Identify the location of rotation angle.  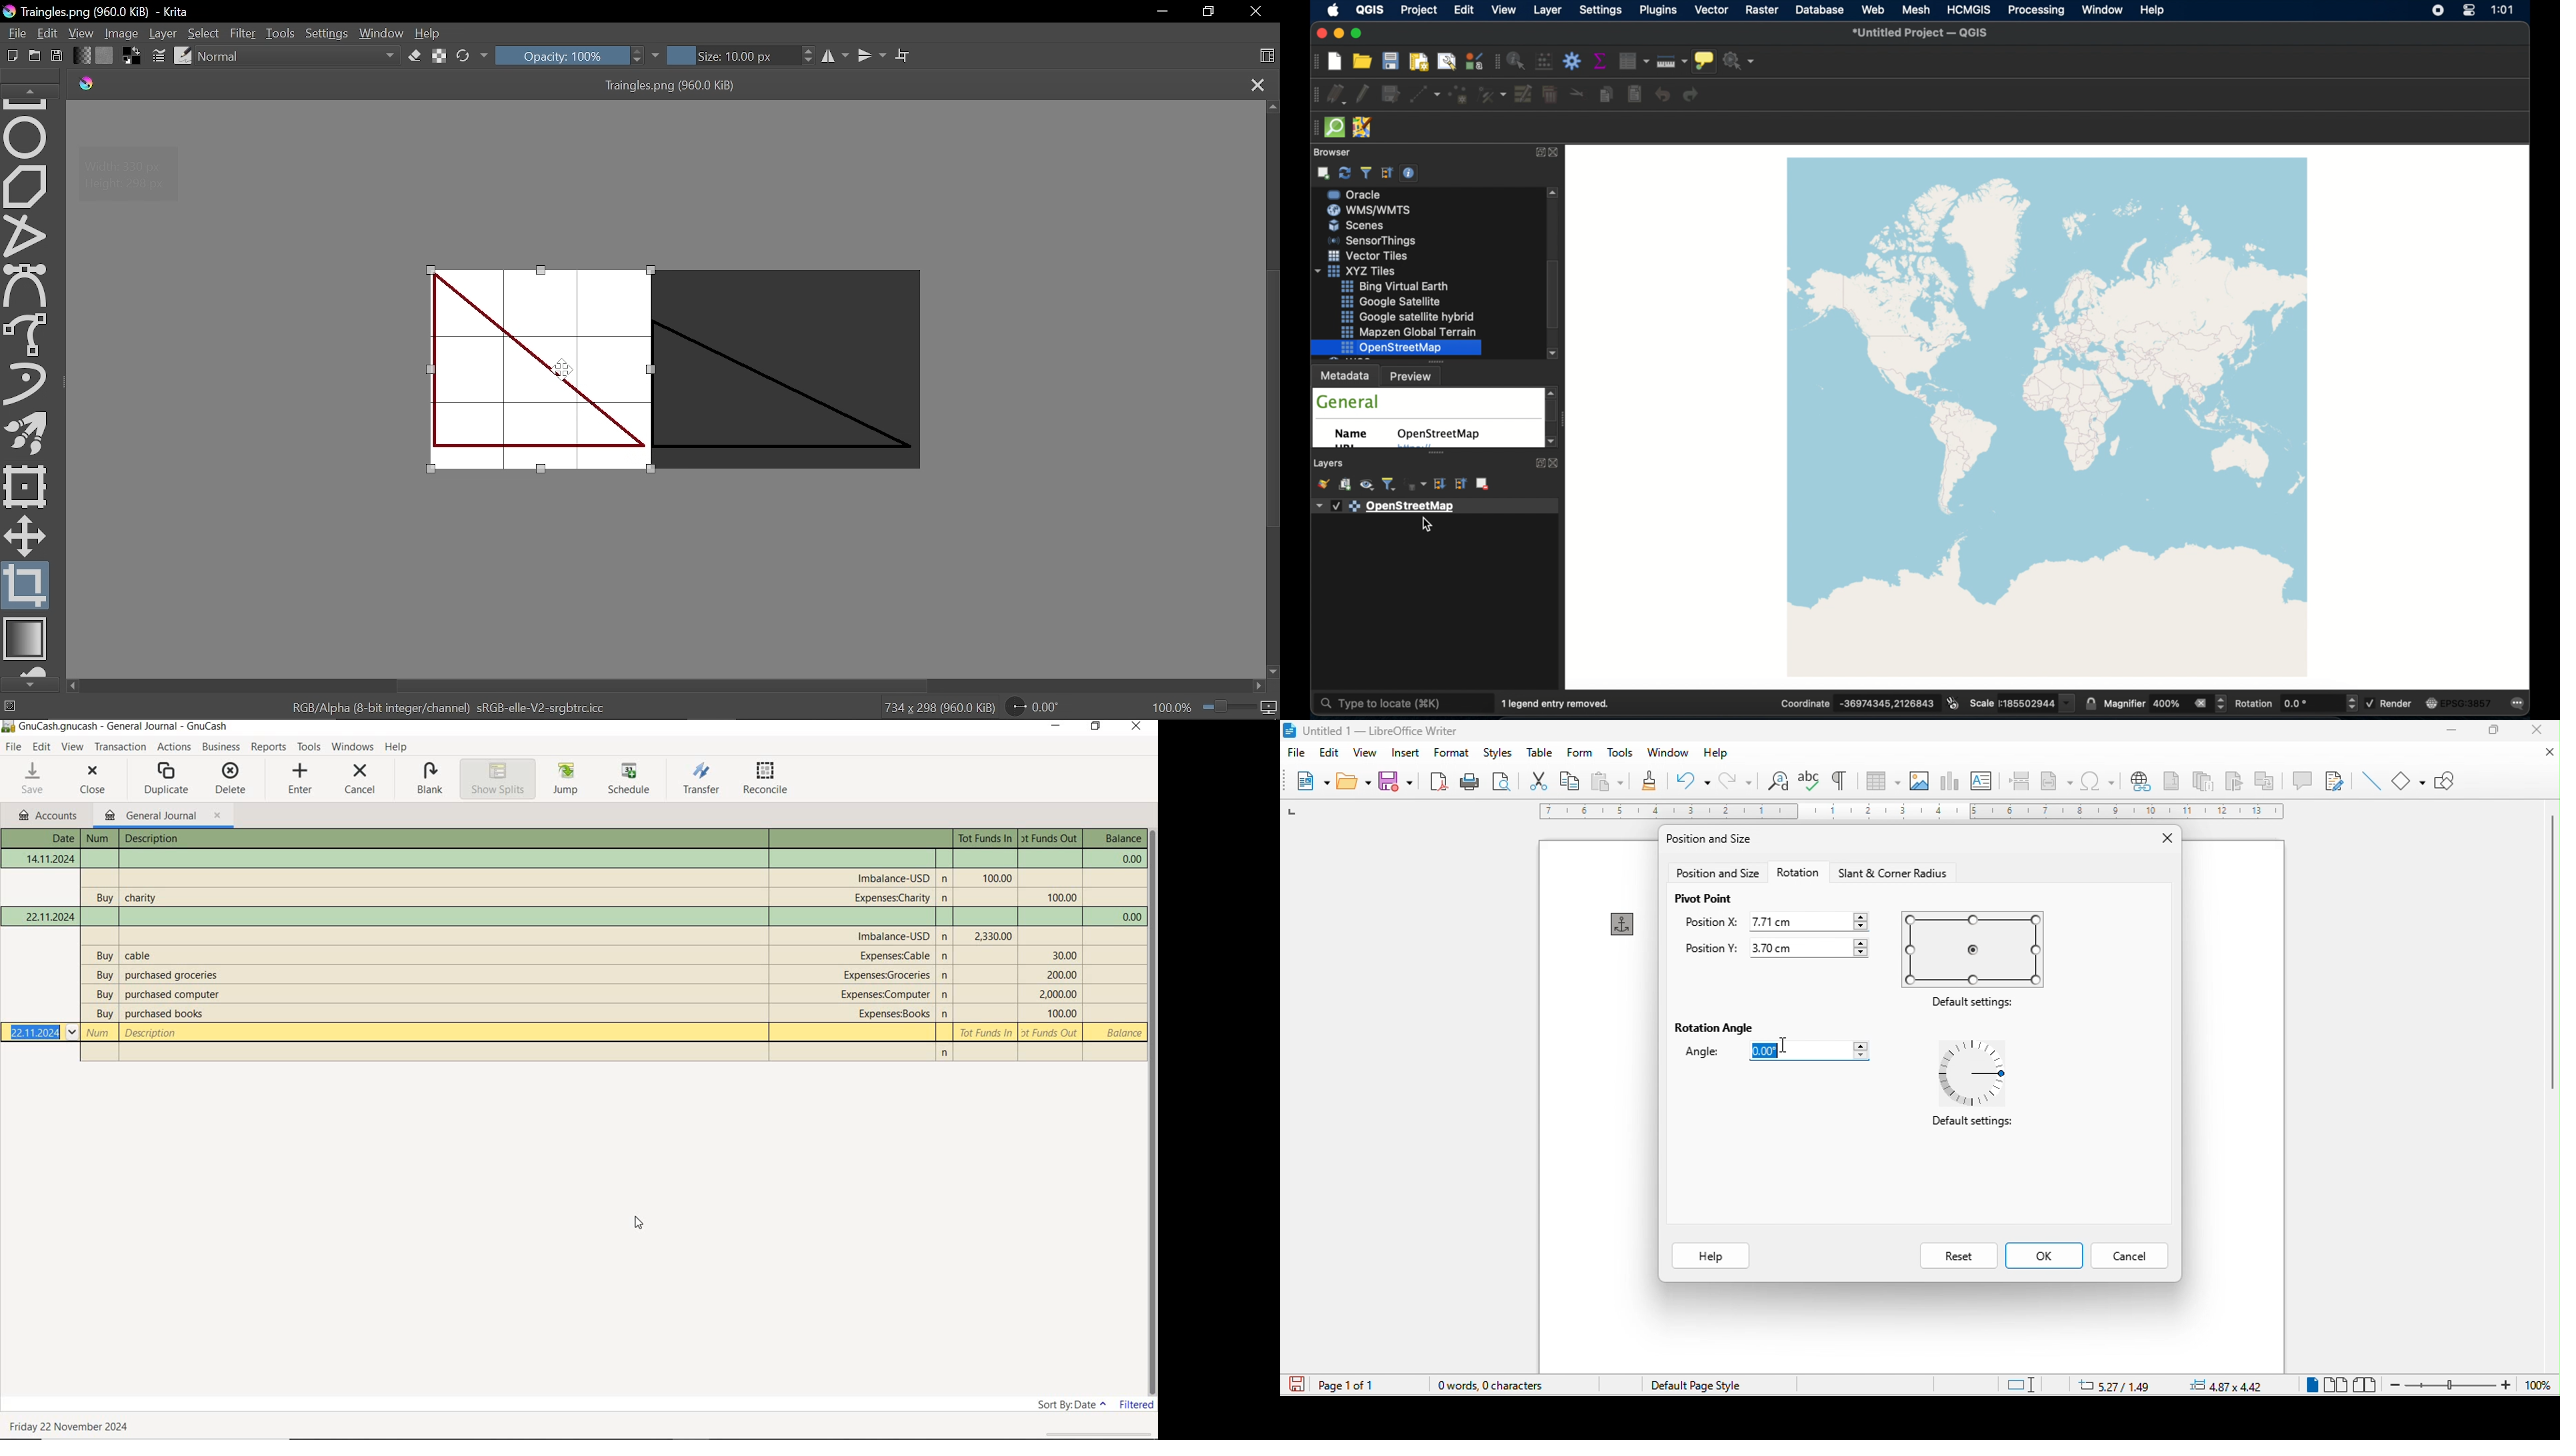
(1713, 1025).